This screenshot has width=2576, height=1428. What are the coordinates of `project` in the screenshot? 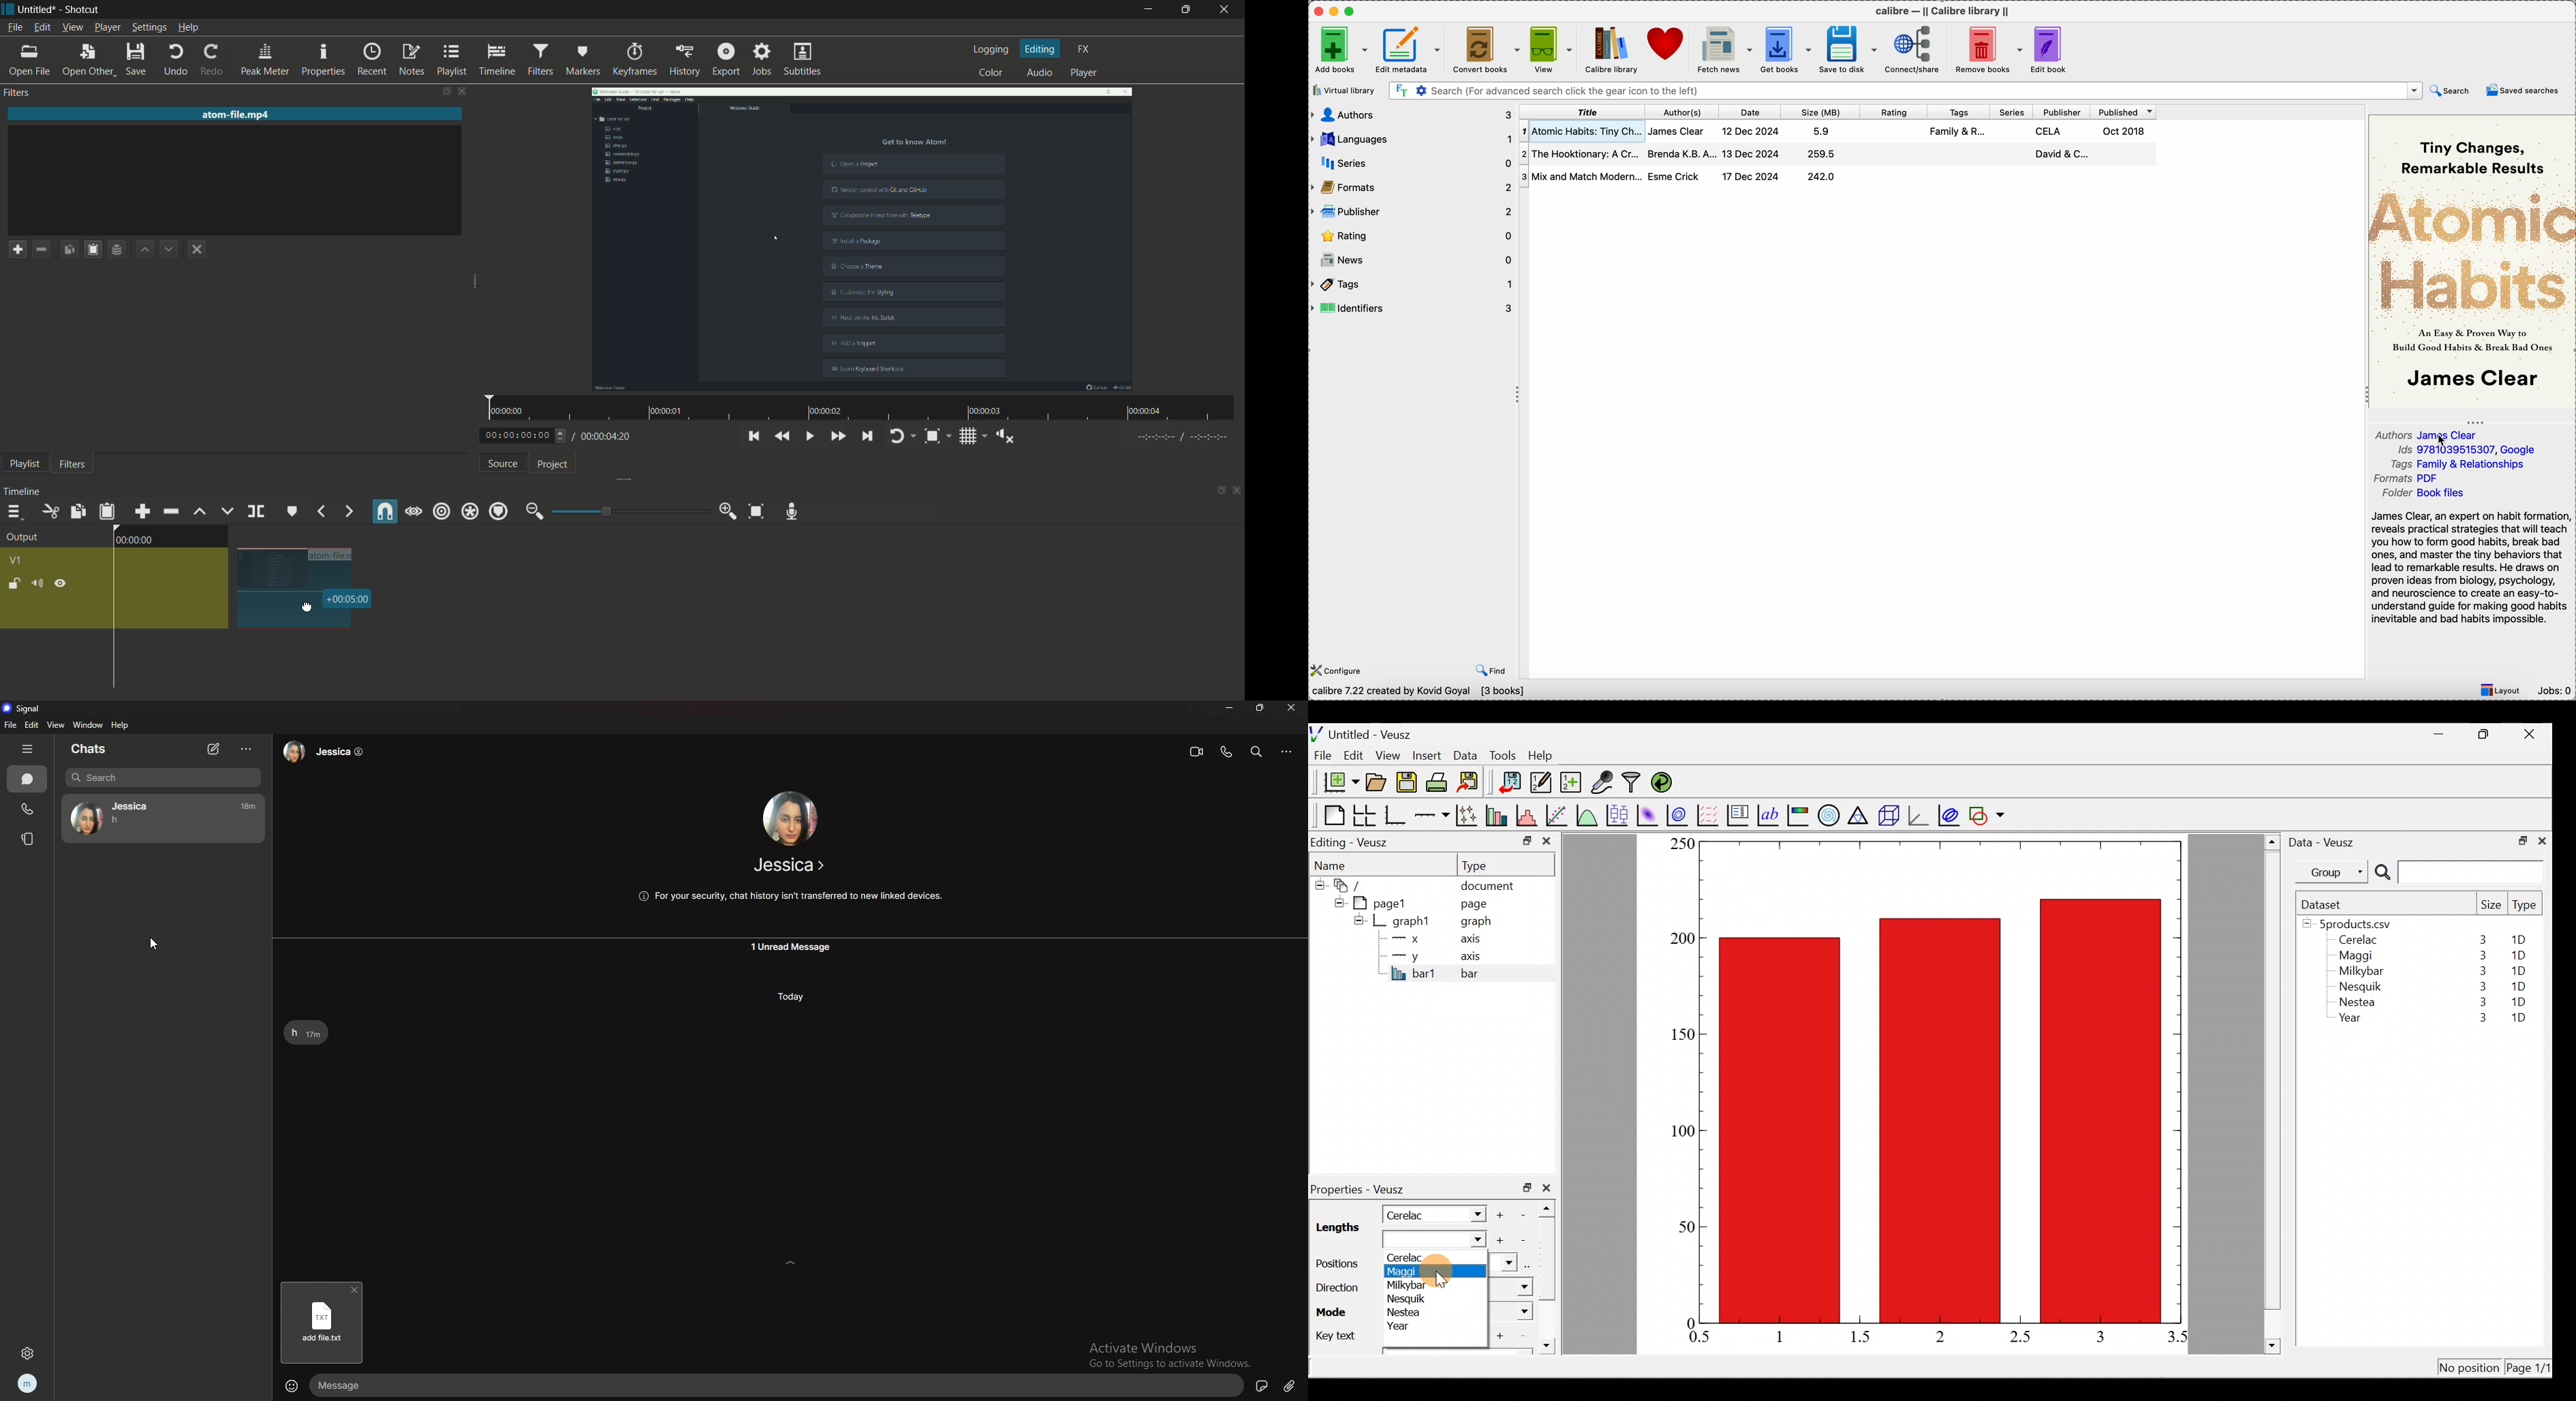 It's located at (554, 464).